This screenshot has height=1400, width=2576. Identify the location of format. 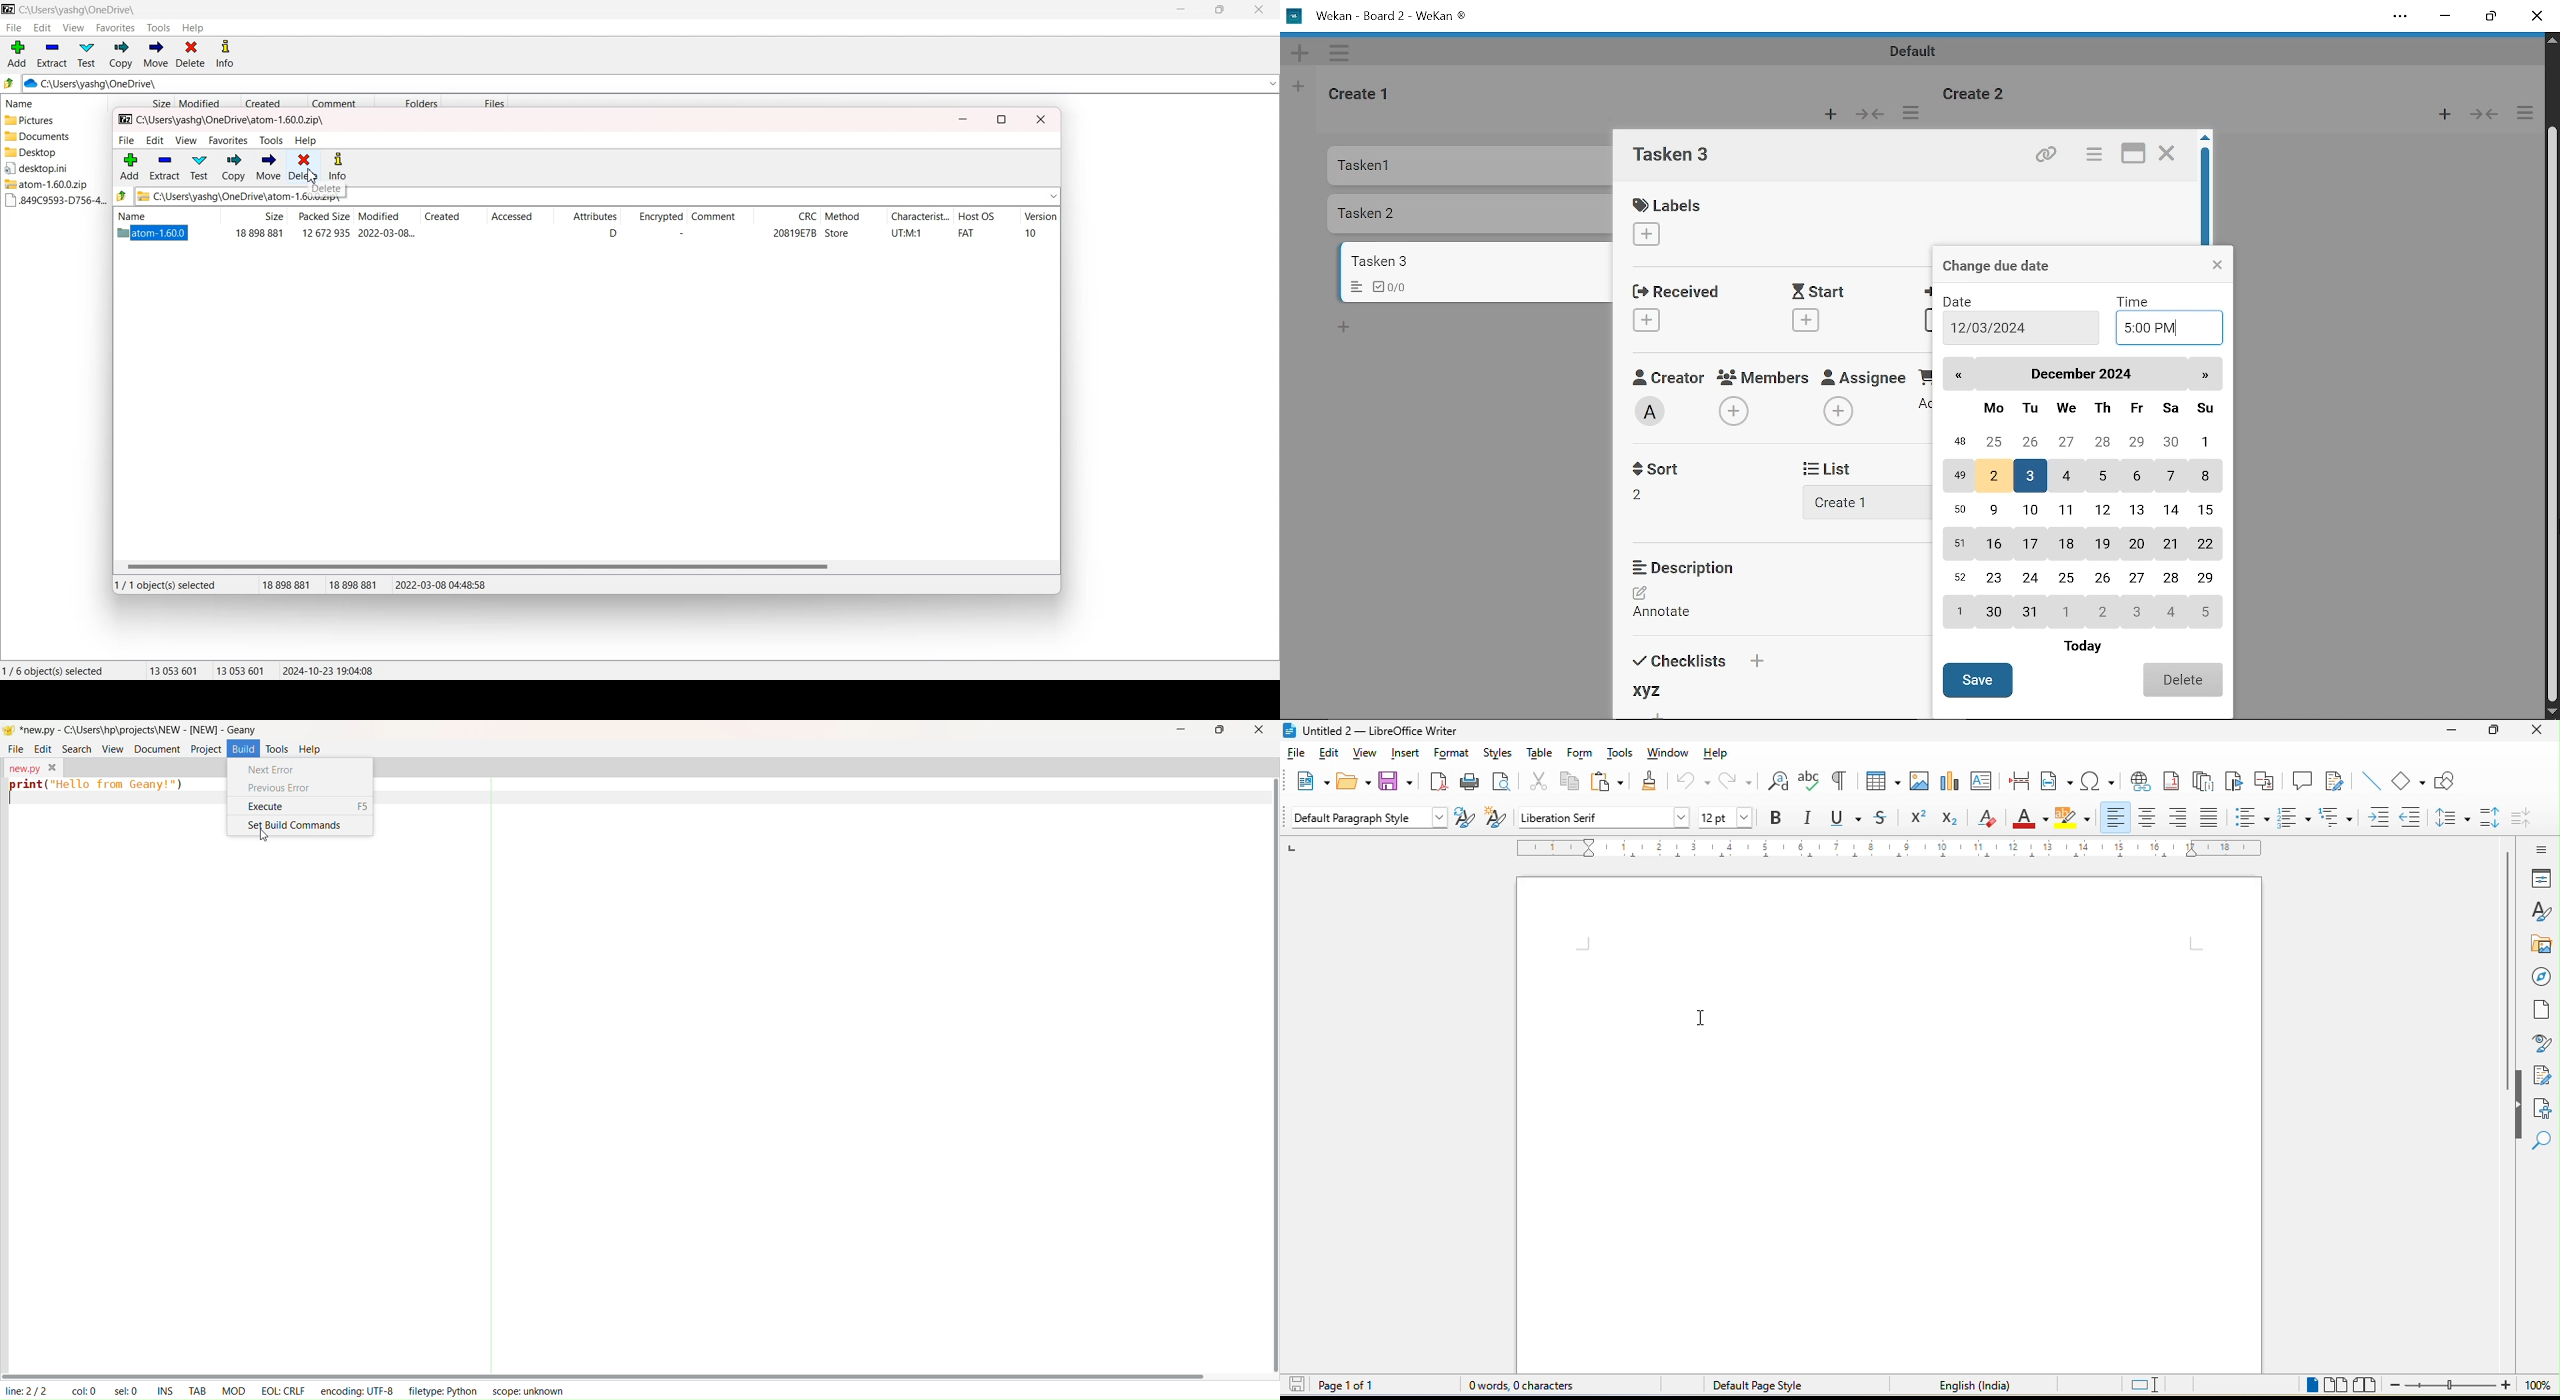
(1451, 756).